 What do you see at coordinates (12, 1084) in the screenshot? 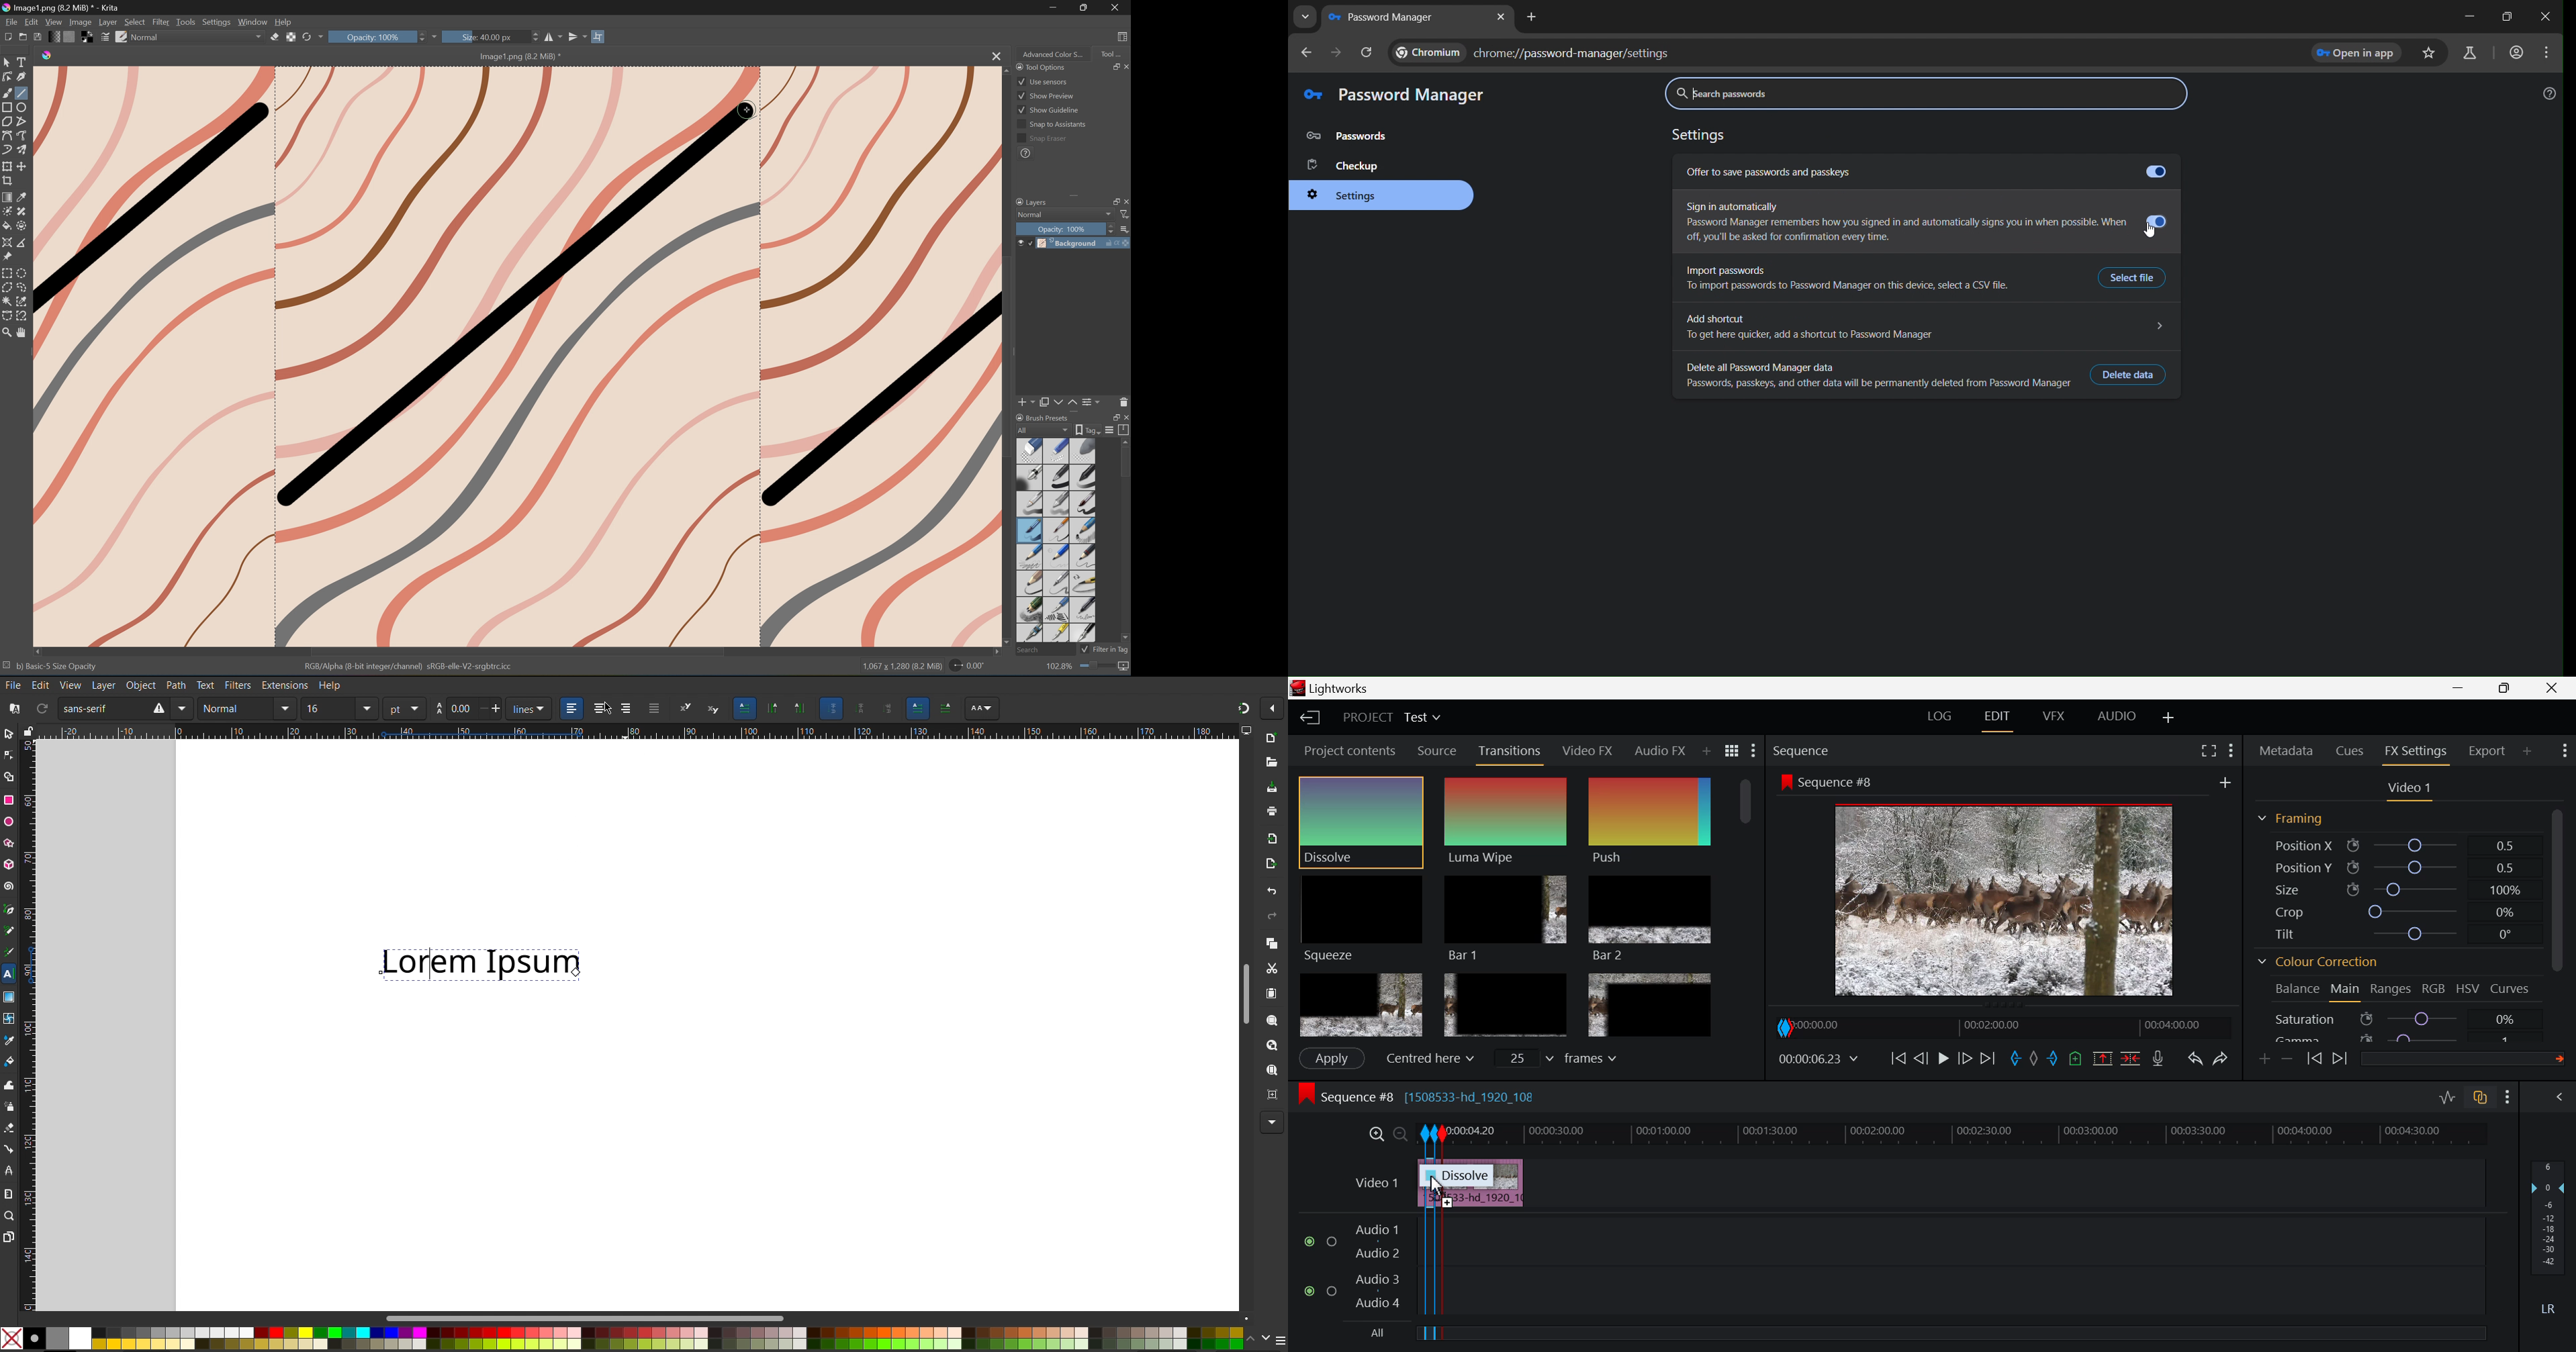
I see `Tweak Tool` at bounding box center [12, 1084].